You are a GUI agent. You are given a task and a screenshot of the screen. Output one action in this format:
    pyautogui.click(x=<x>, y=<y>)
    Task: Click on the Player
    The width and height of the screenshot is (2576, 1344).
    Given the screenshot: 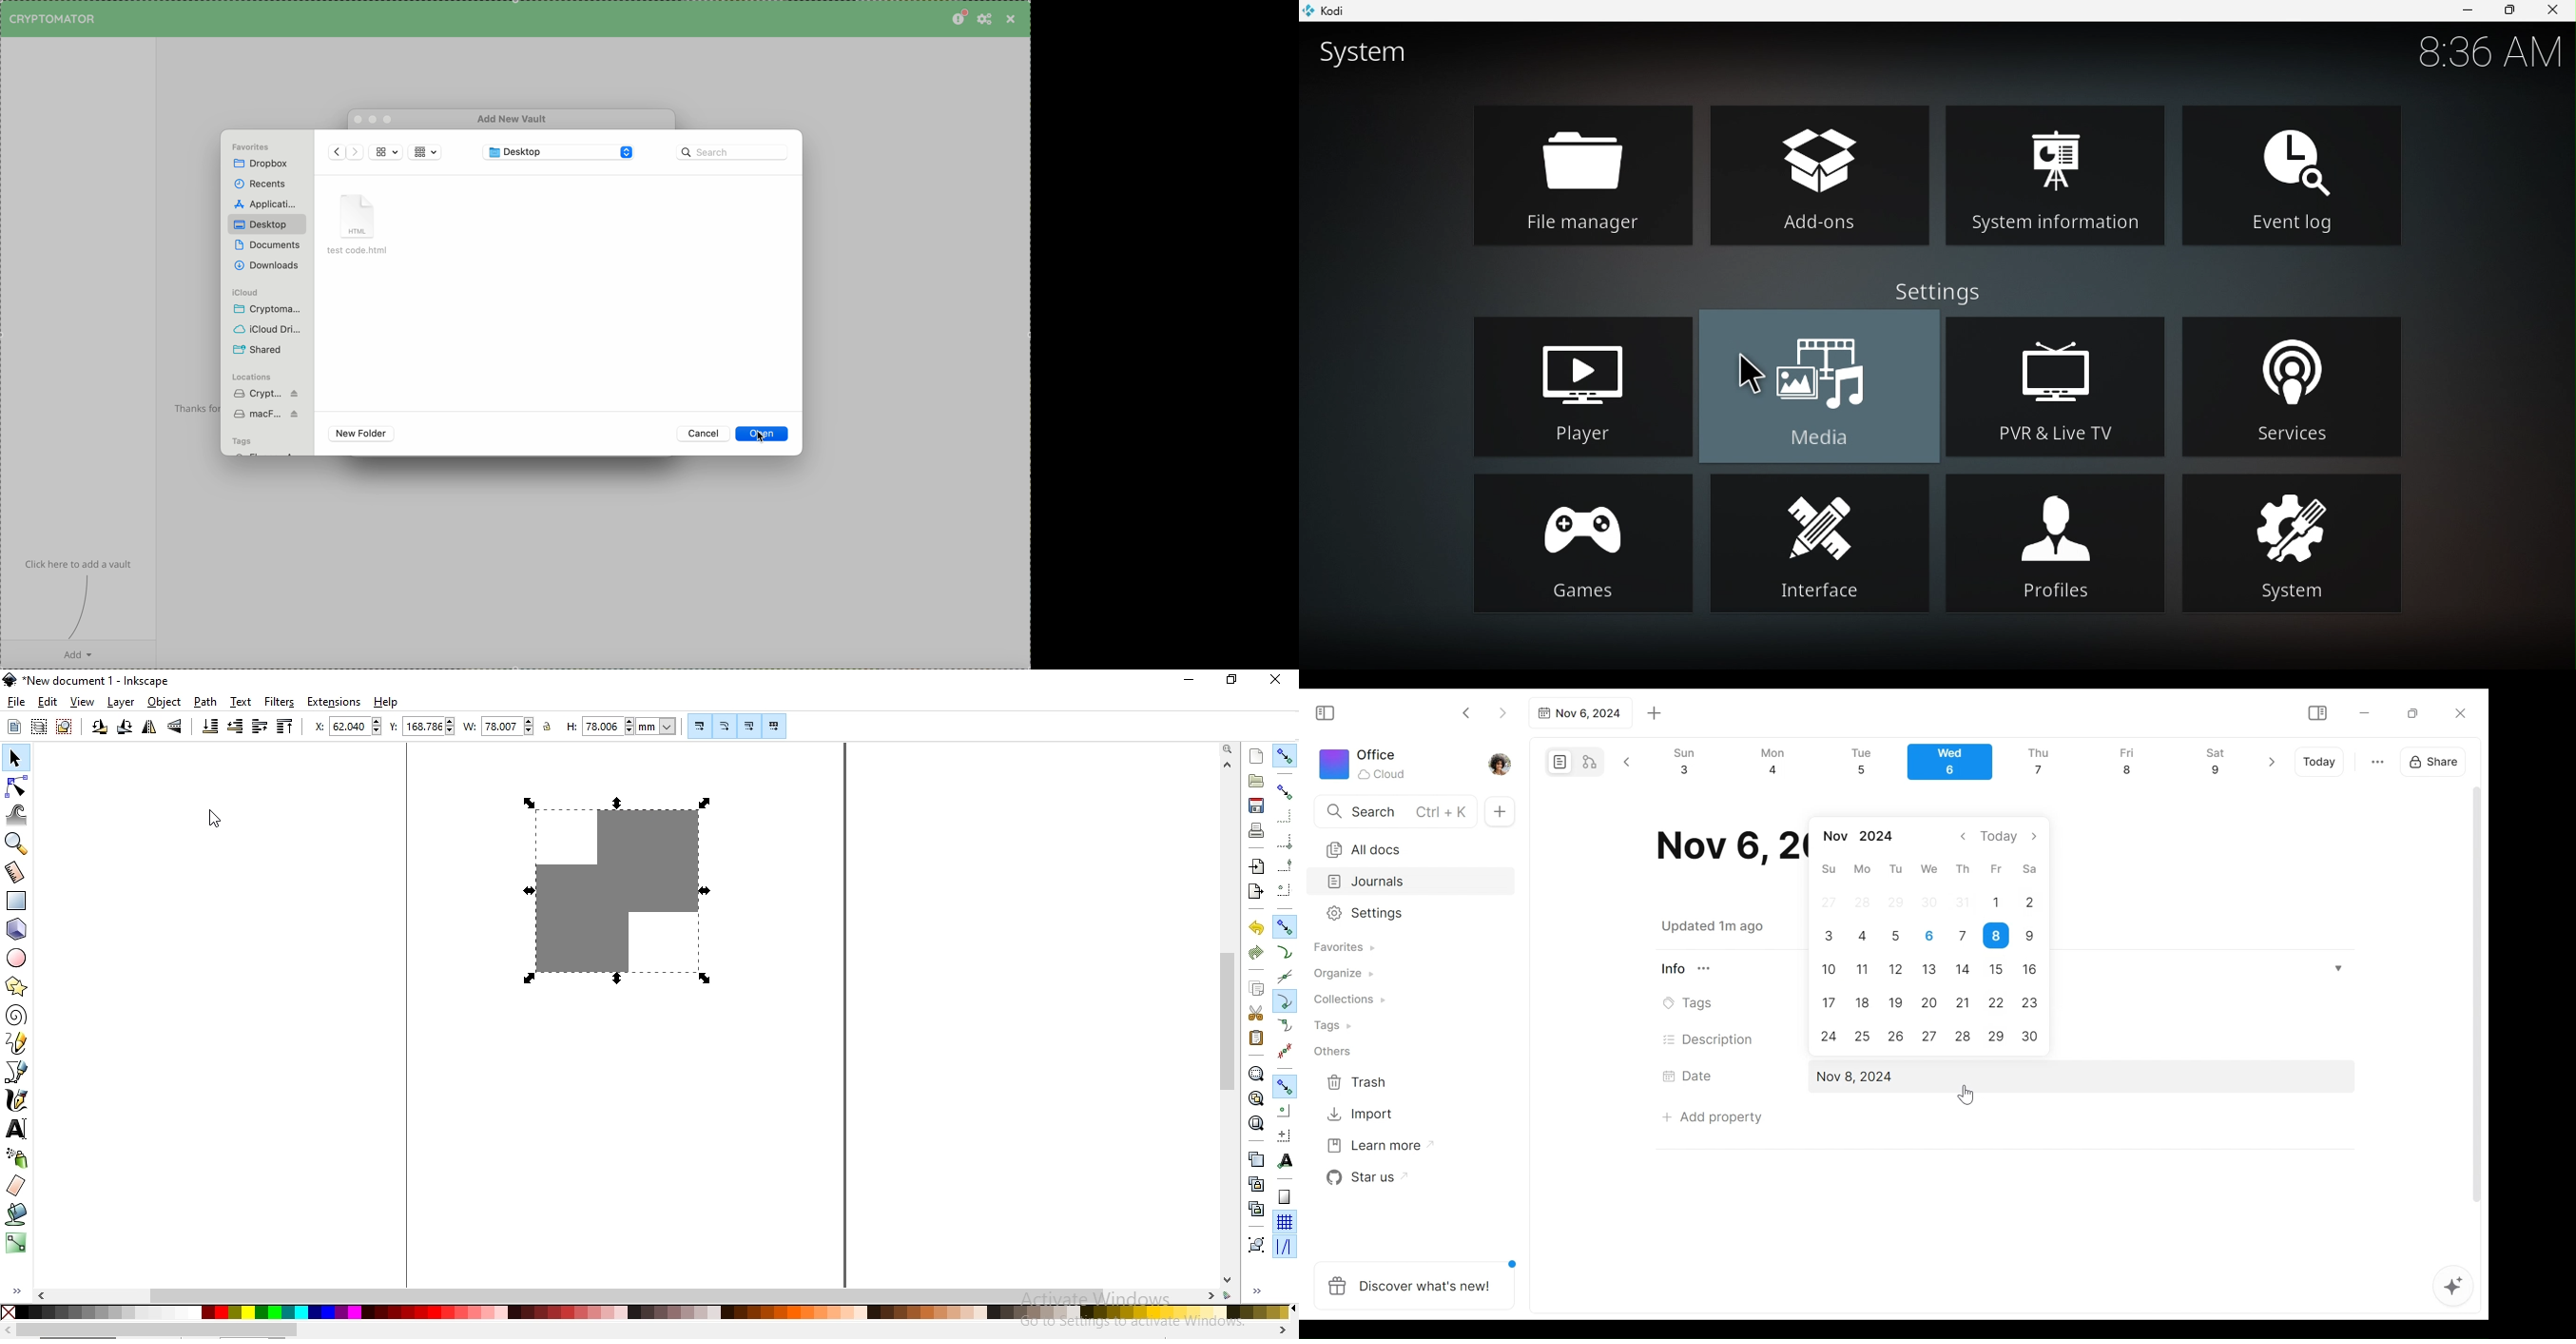 What is the action you would take?
    pyautogui.click(x=1578, y=383)
    